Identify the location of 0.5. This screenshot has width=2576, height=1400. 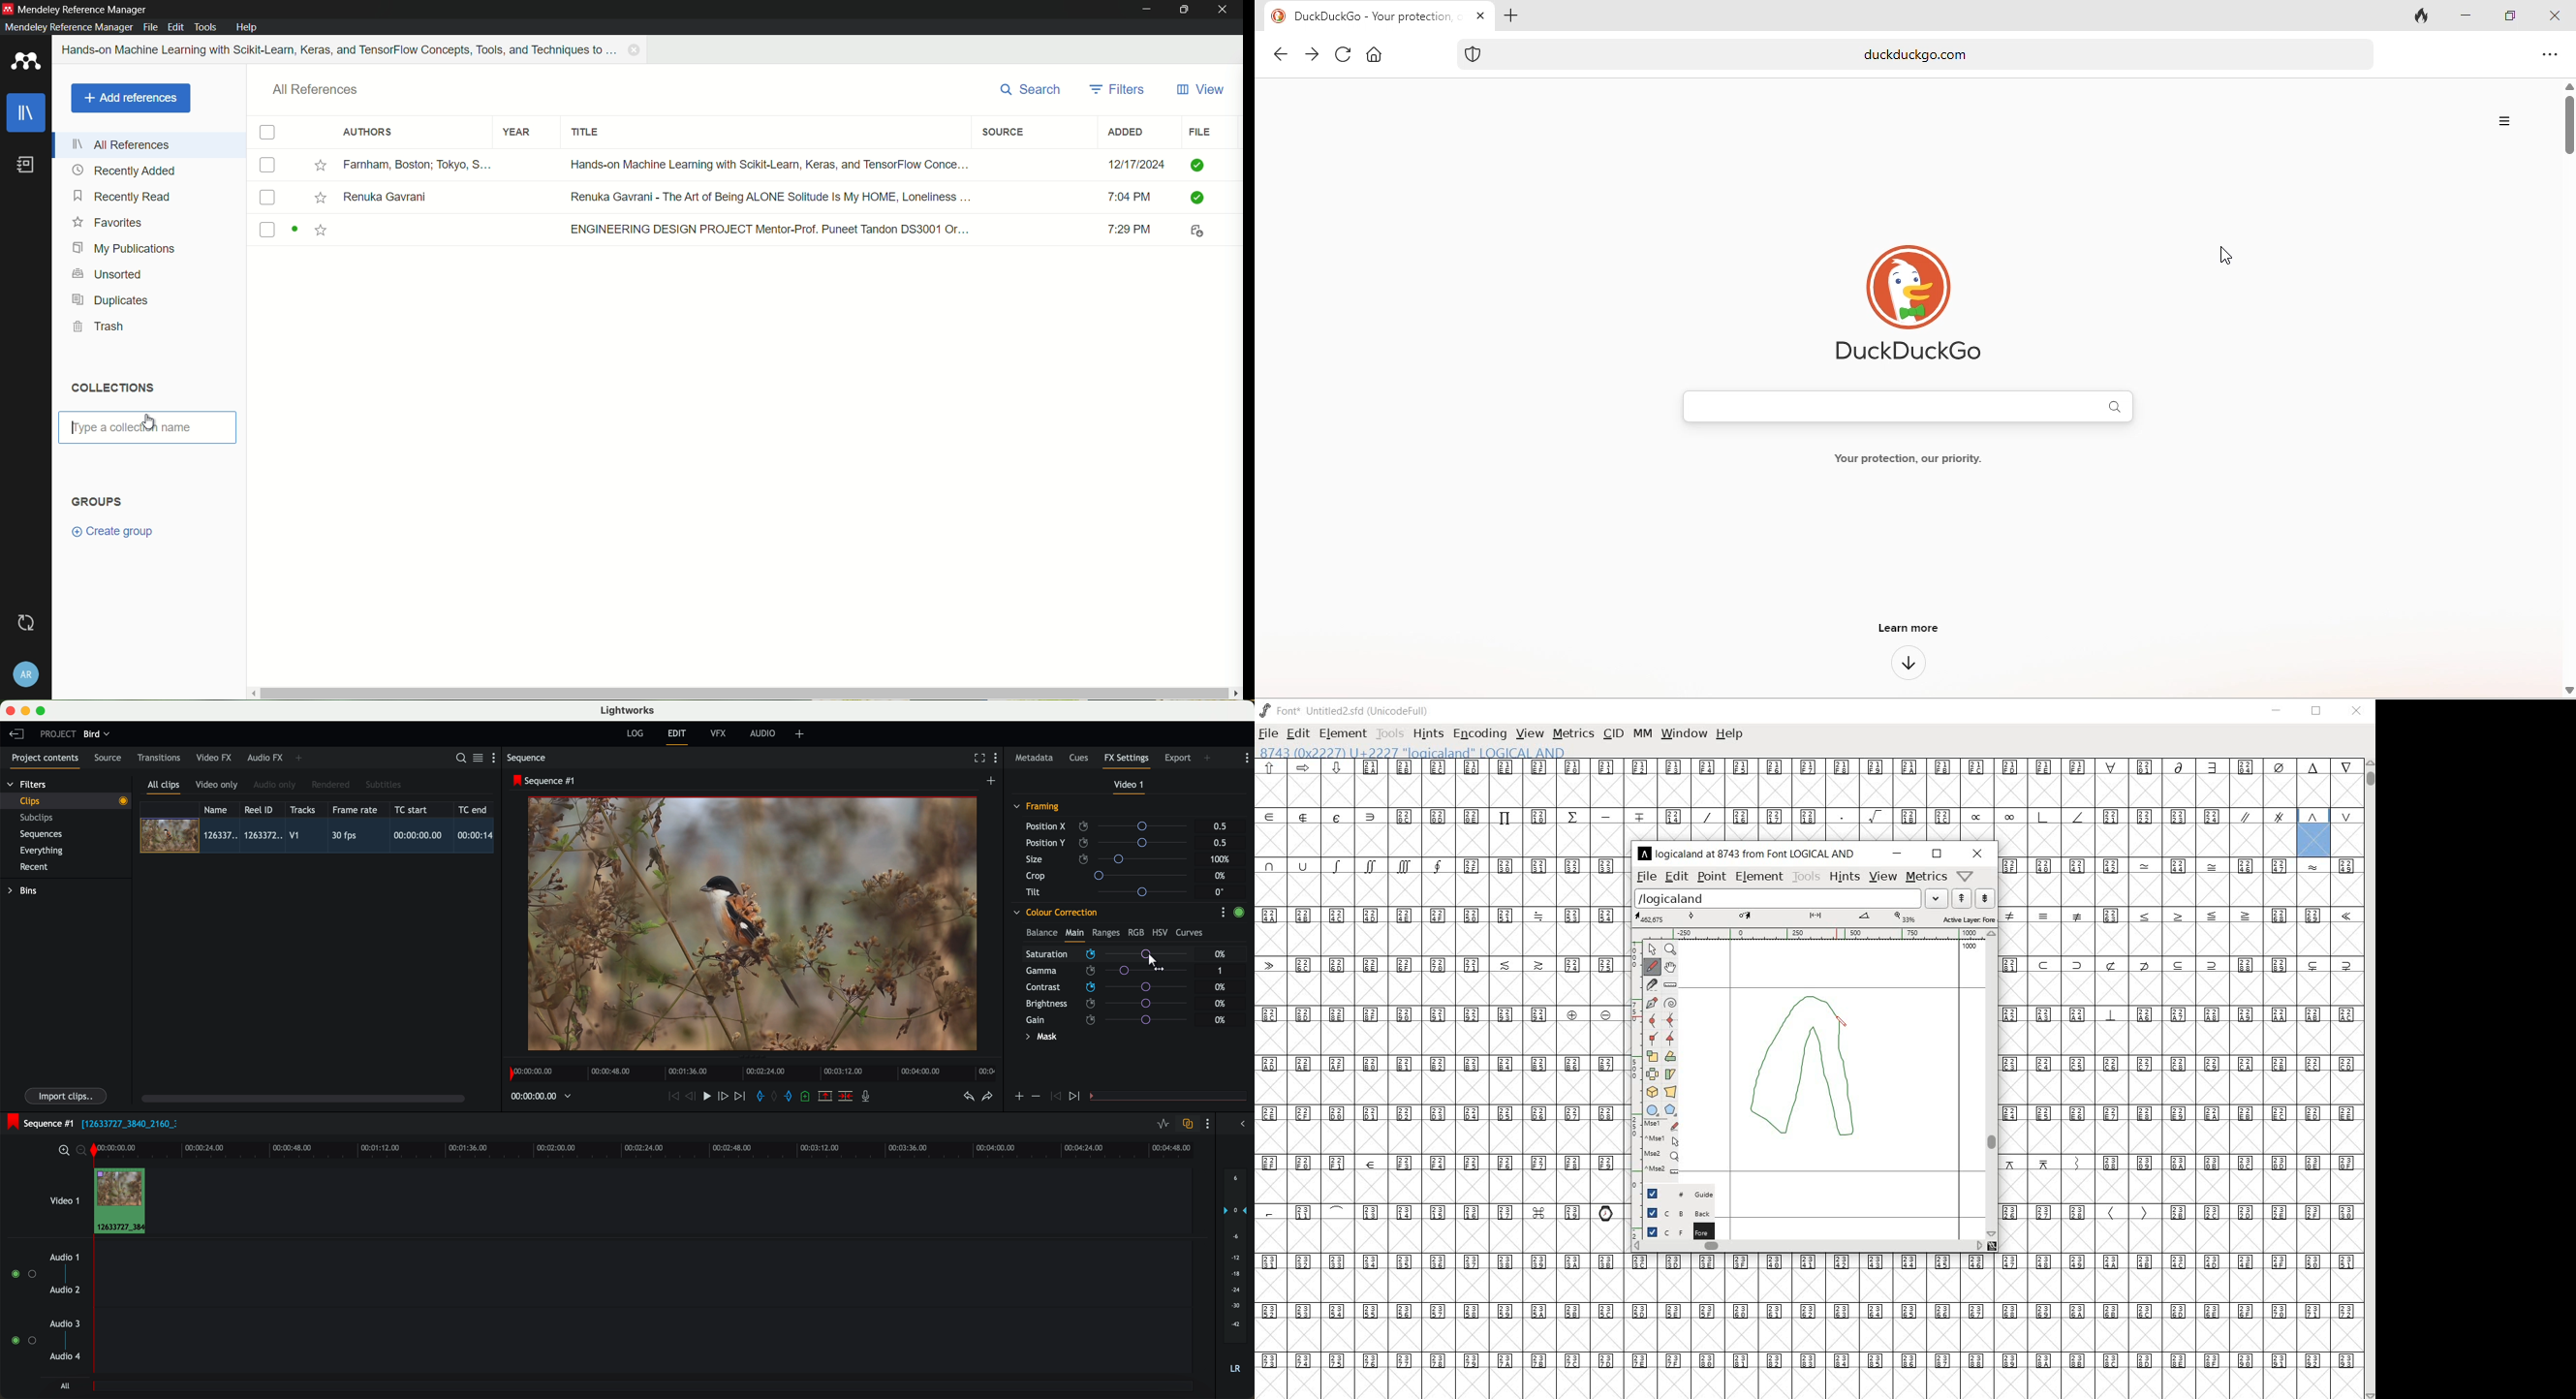
(1221, 827).